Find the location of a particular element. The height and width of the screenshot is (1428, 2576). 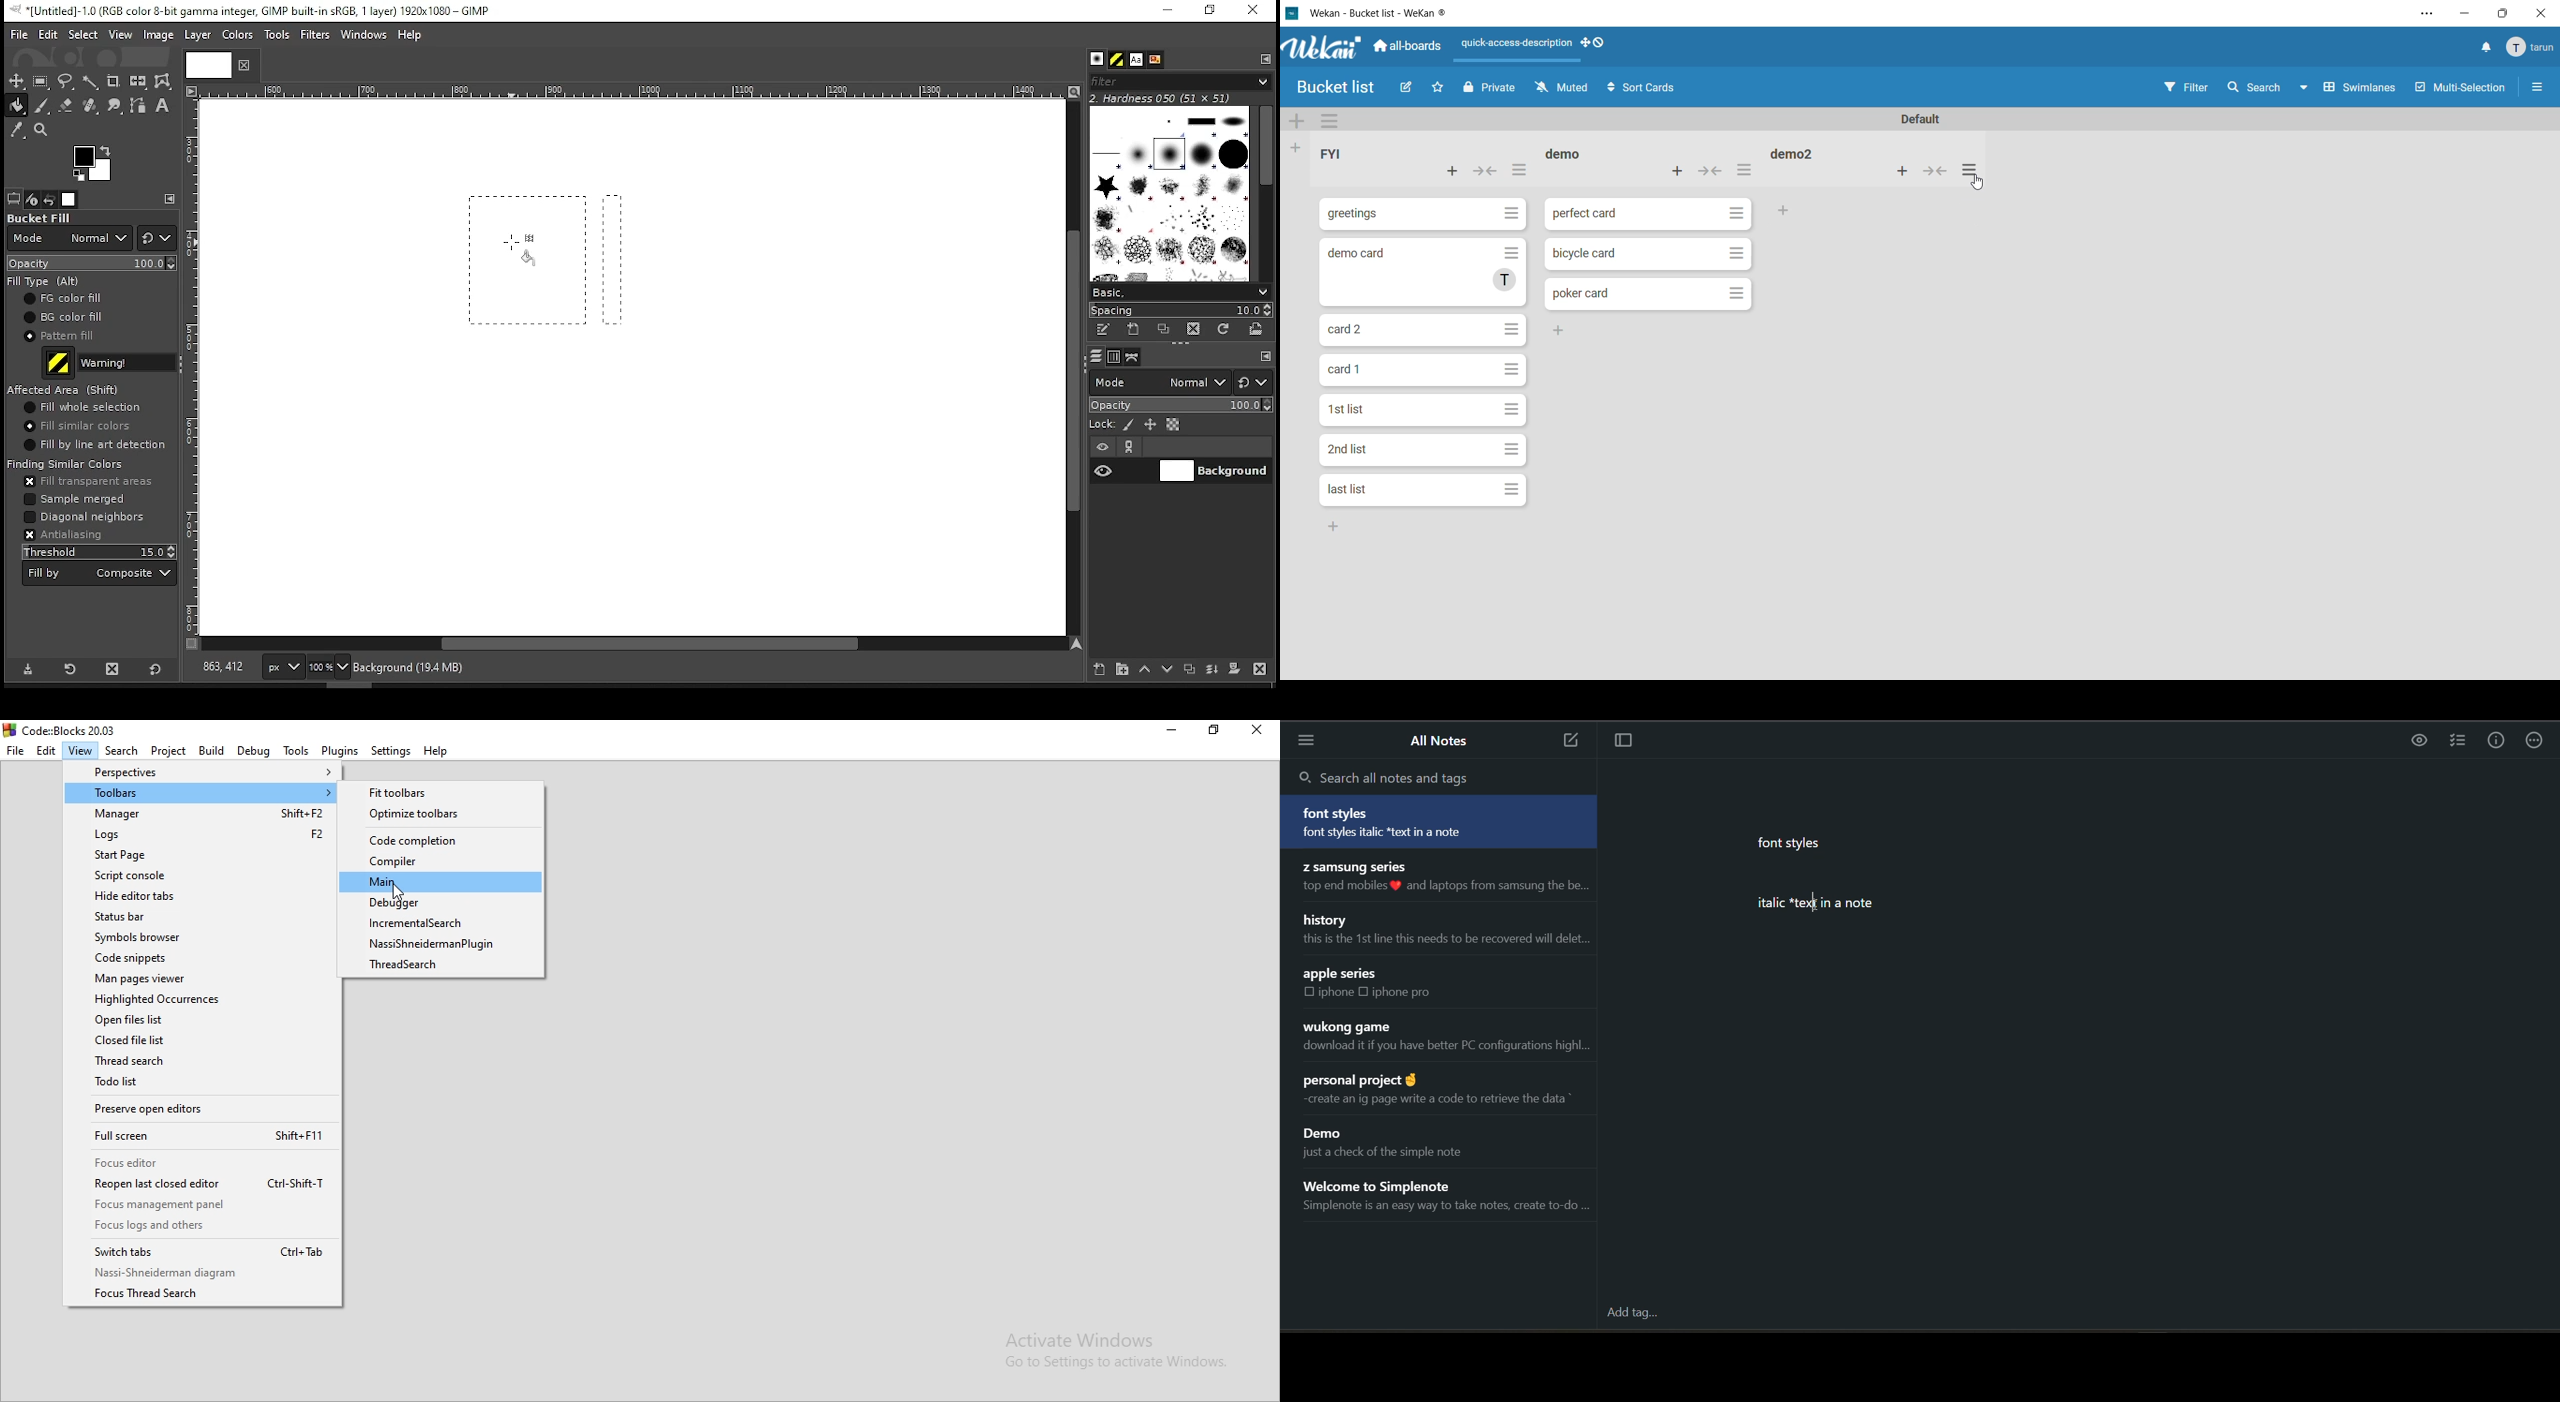

Tools  is located at coordinates (297, 751).